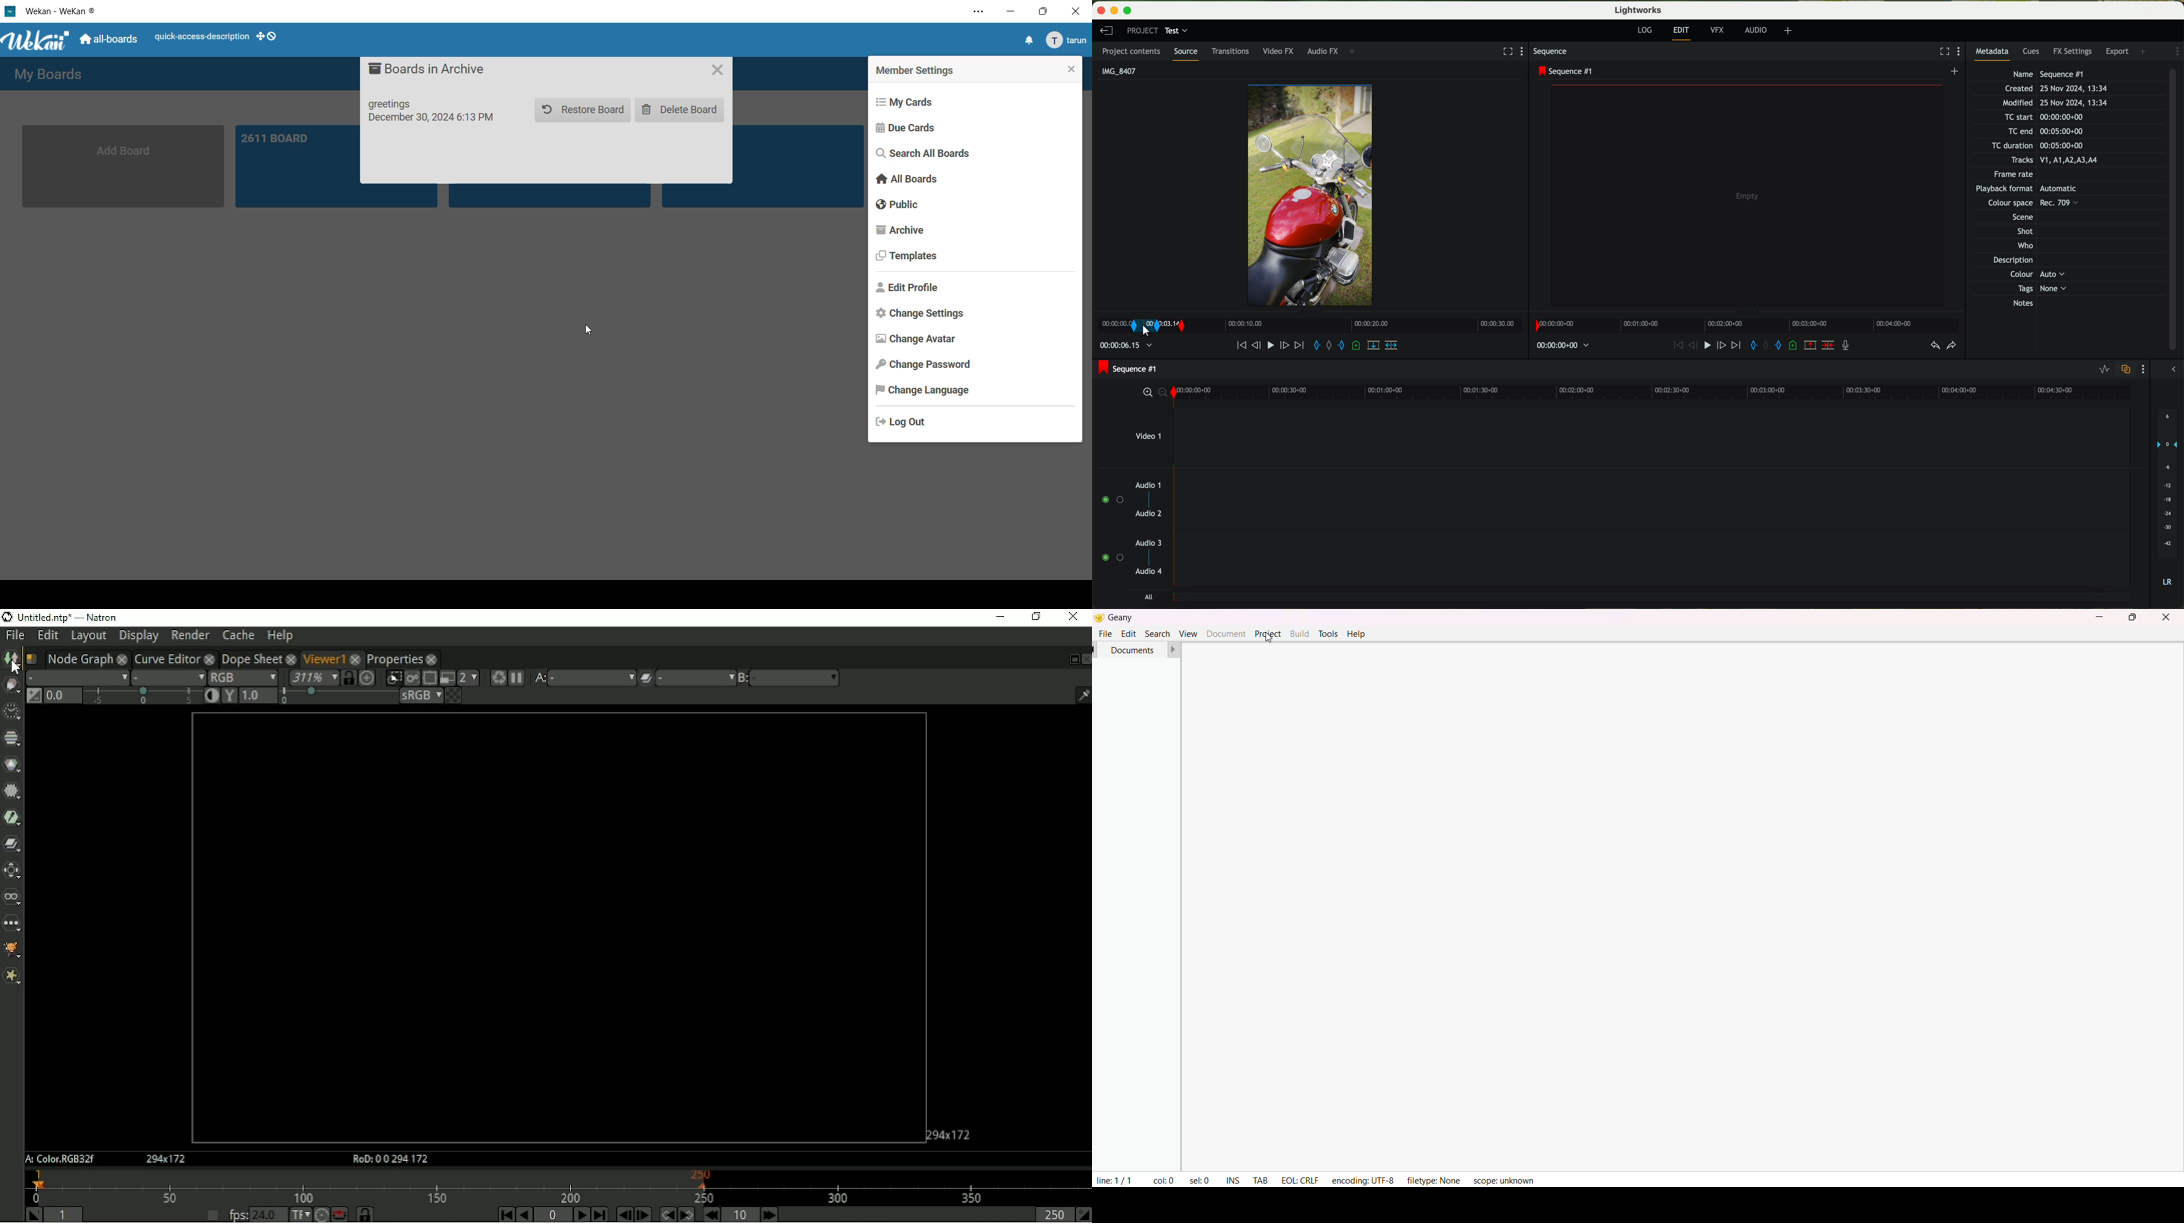 This screenshot has height=1232, width=2184. Describe the element at coordinates (1652, 392) in the screenshot. I see `timeline` at that location.